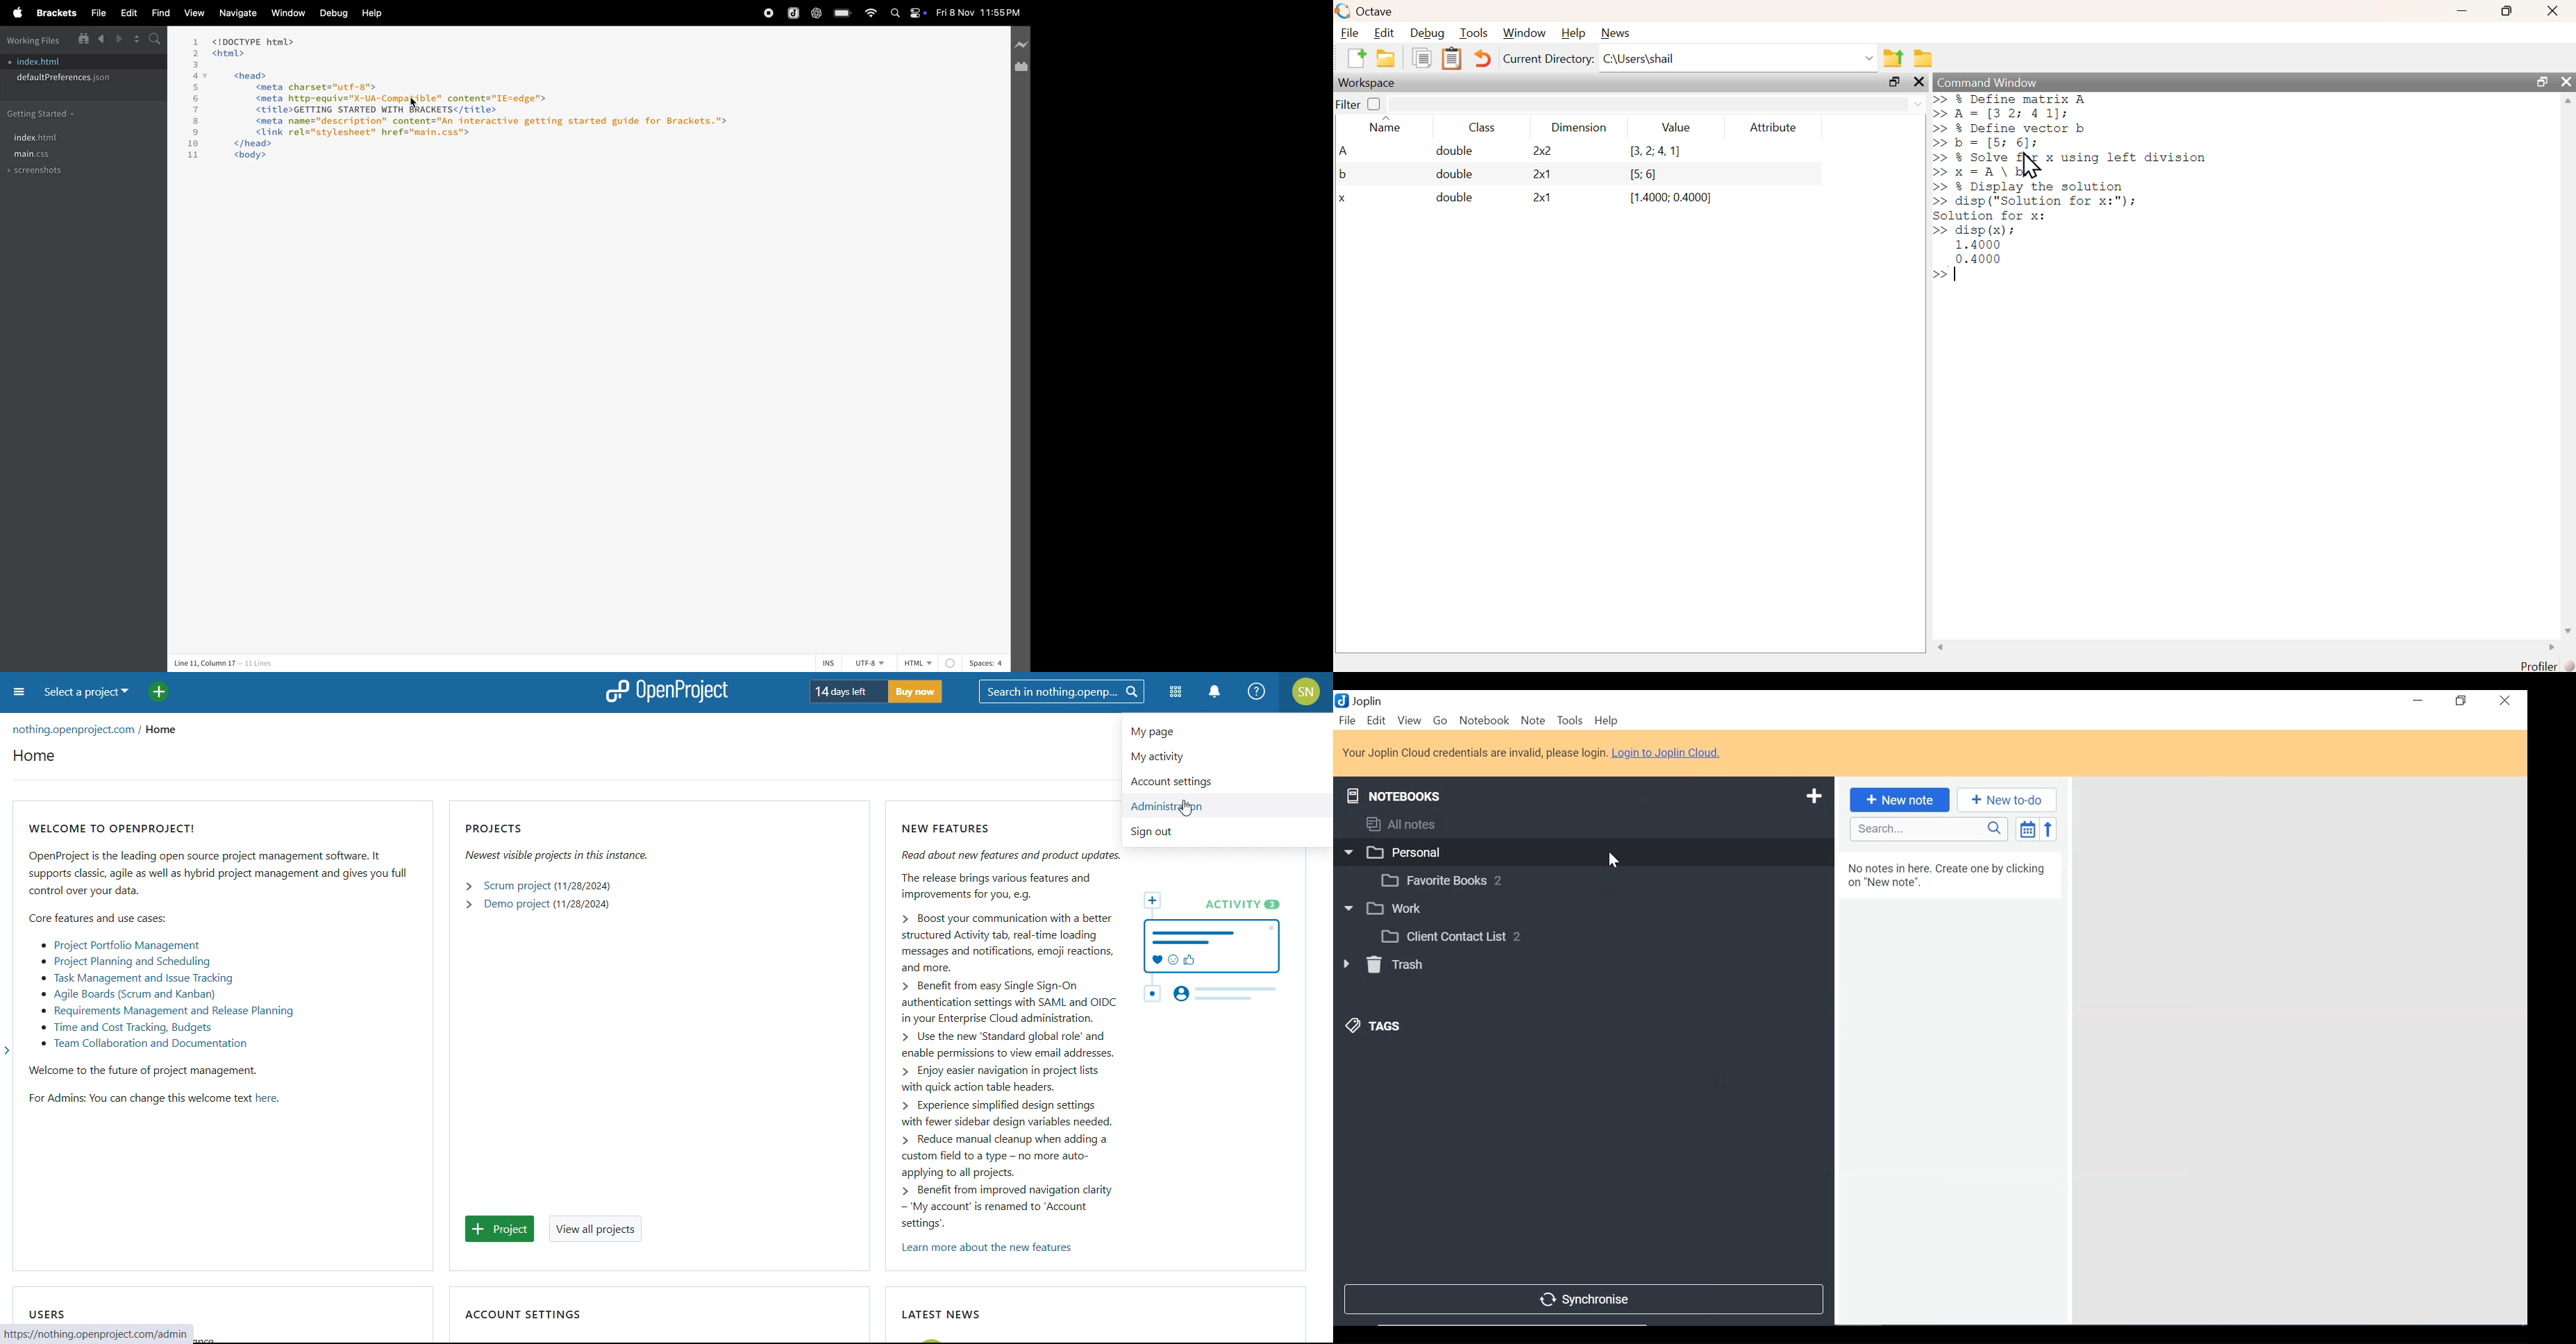  Describe the element at coordinates (830, 663) in the screenshot. I see `ins` at that location.